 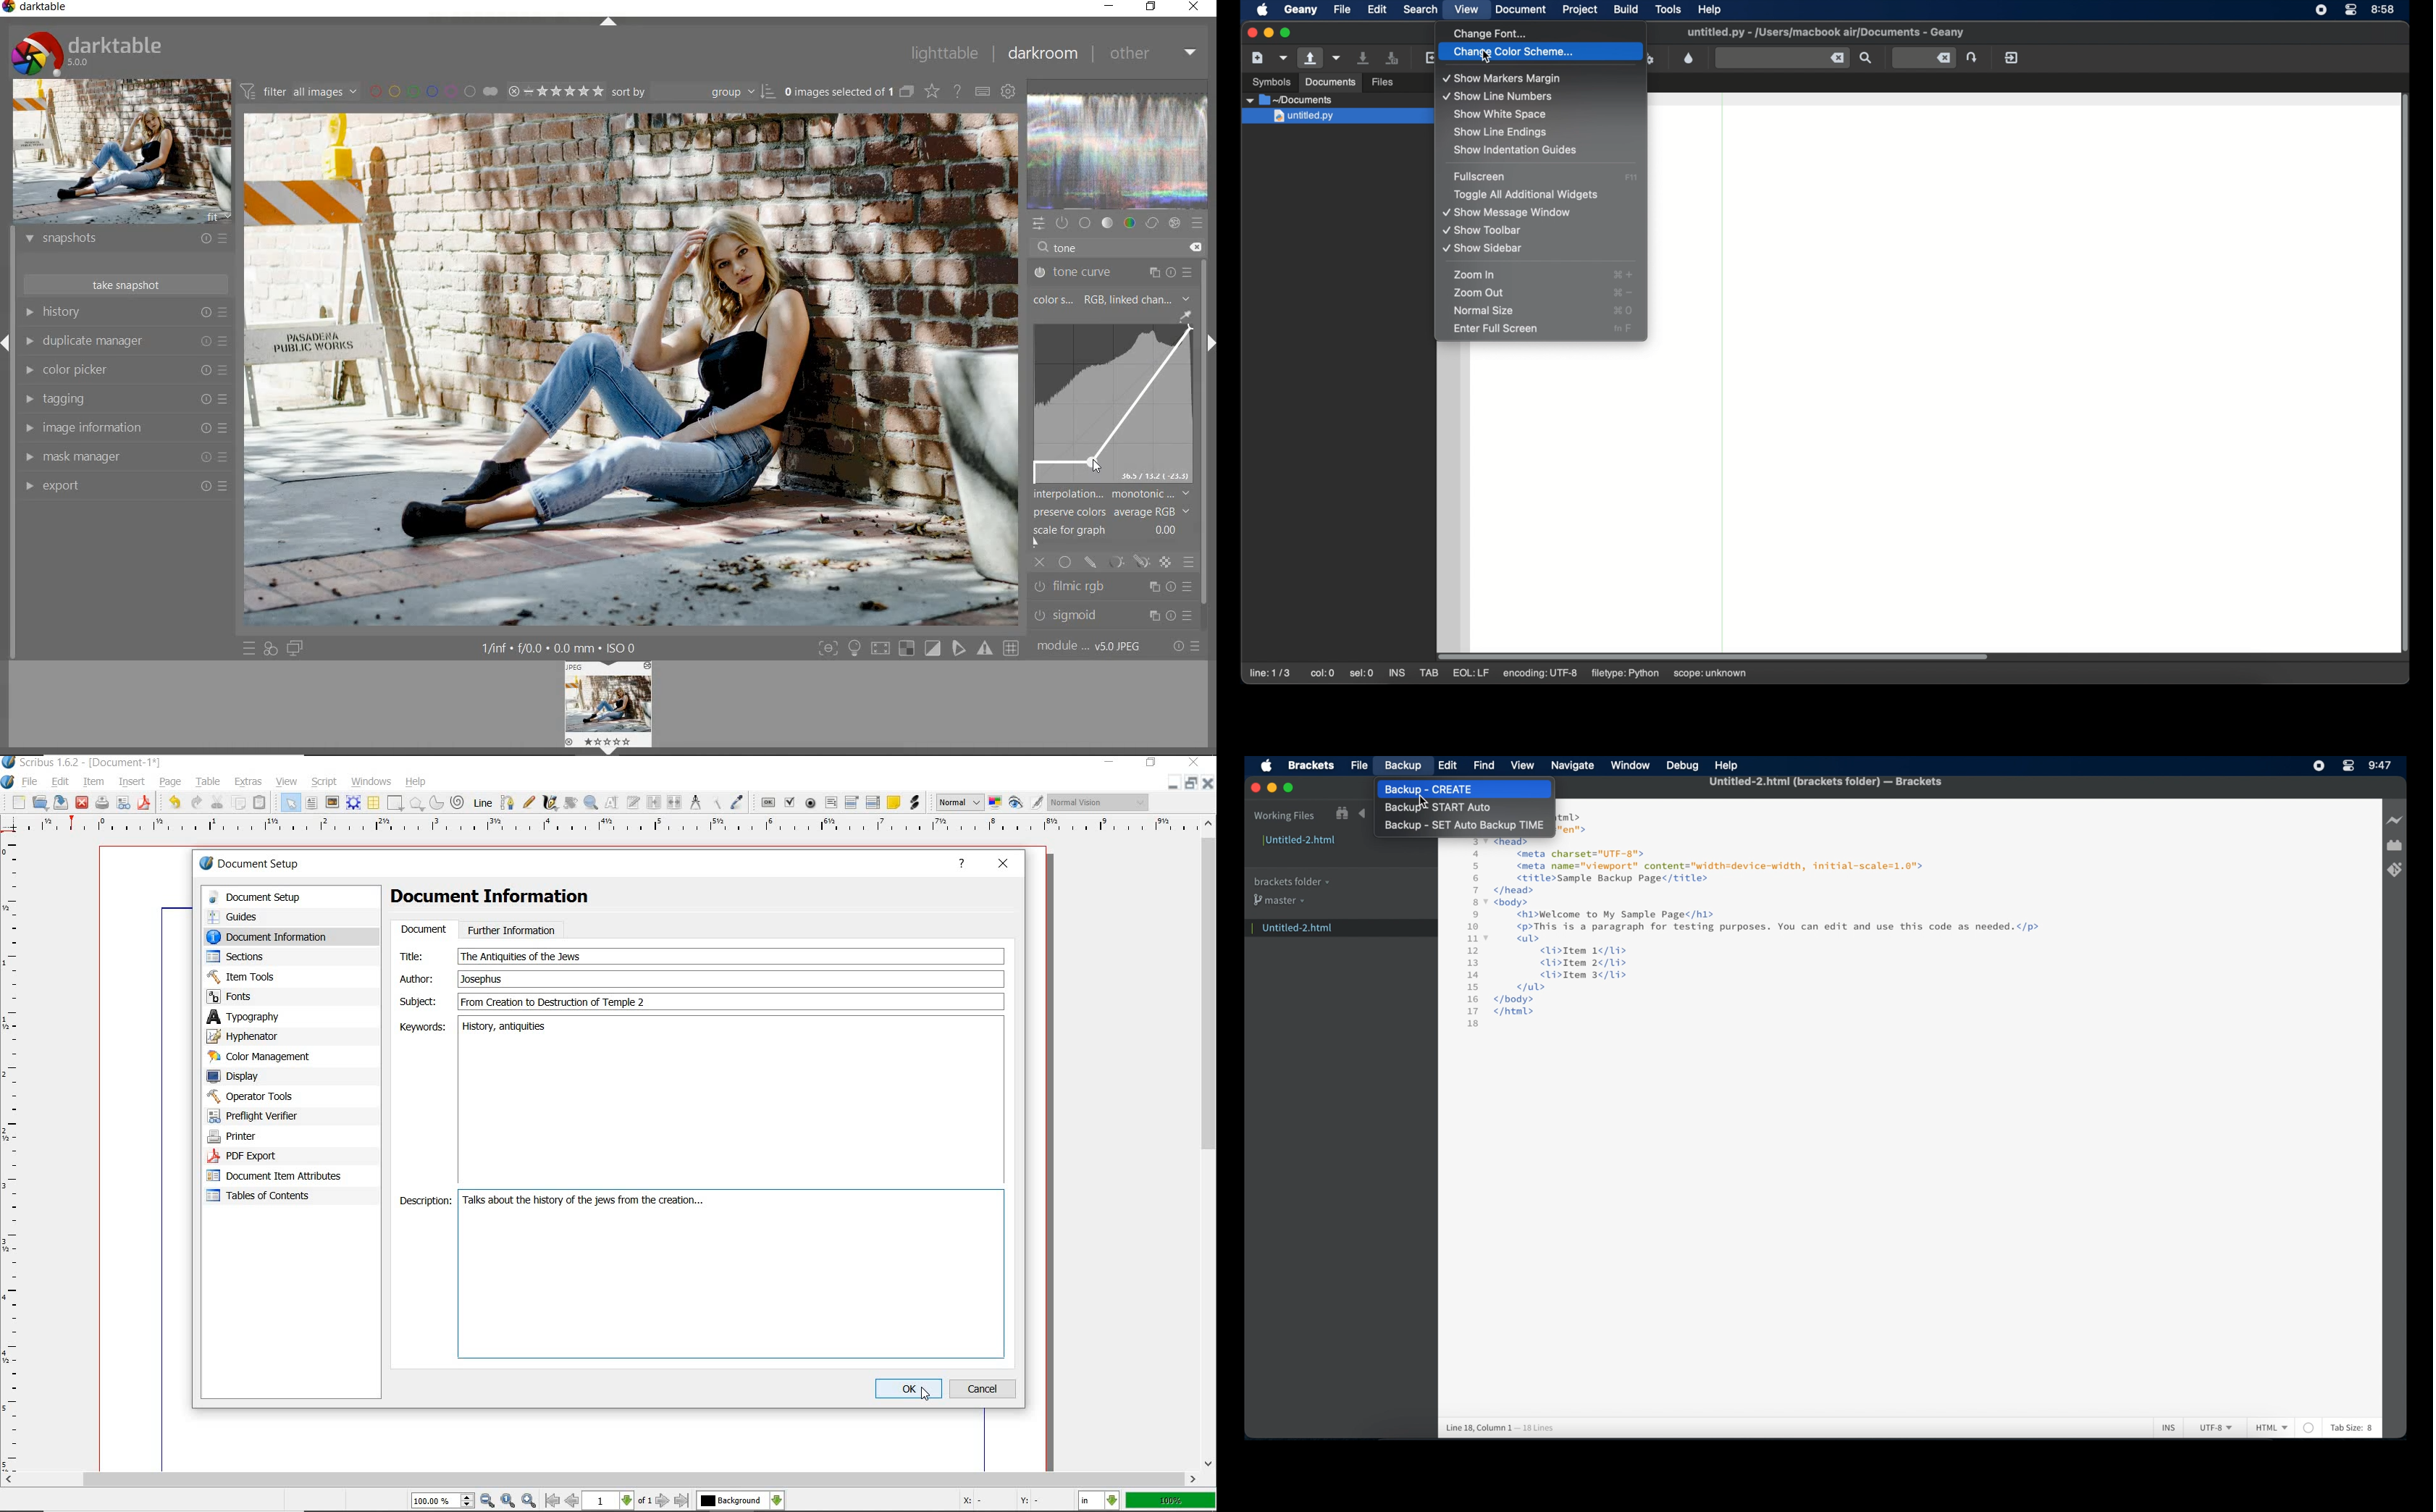 What do you see at coordinates (528, 802) in the screenshot?
I see `freehand line` at bounding box center [528, 802].